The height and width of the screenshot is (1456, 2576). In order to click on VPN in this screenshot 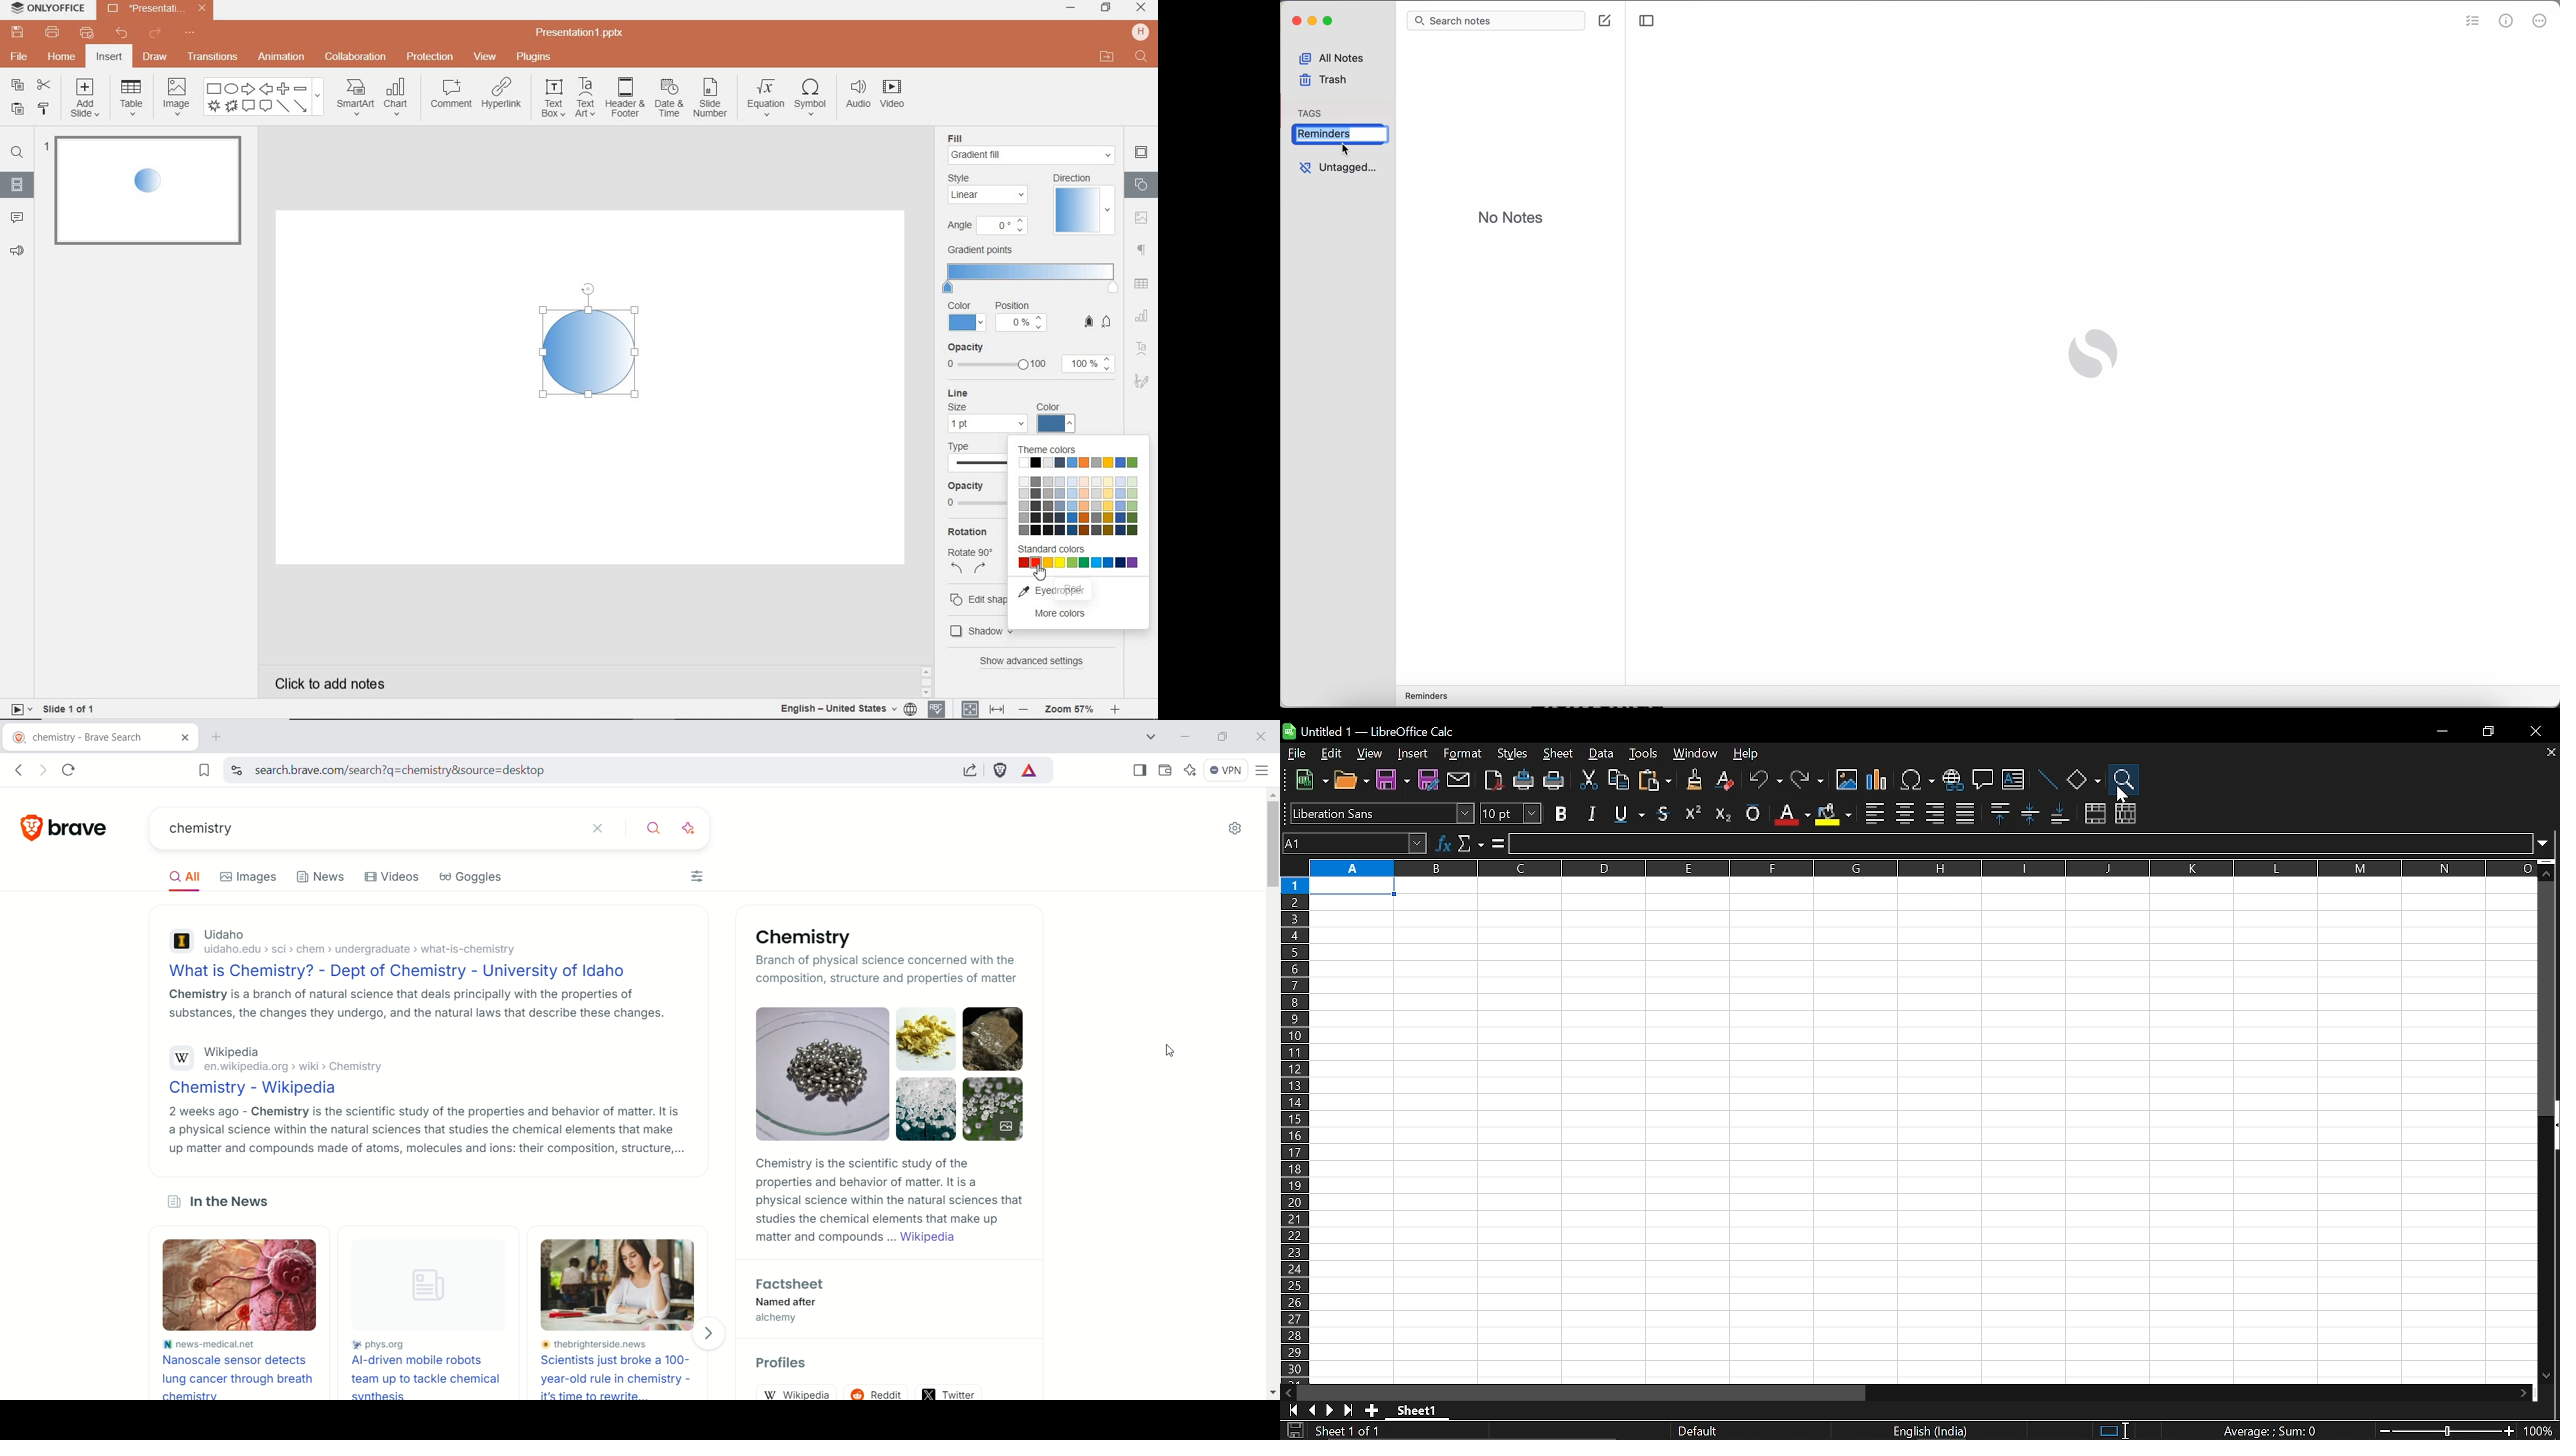, I will do `click(1223, 769)`.